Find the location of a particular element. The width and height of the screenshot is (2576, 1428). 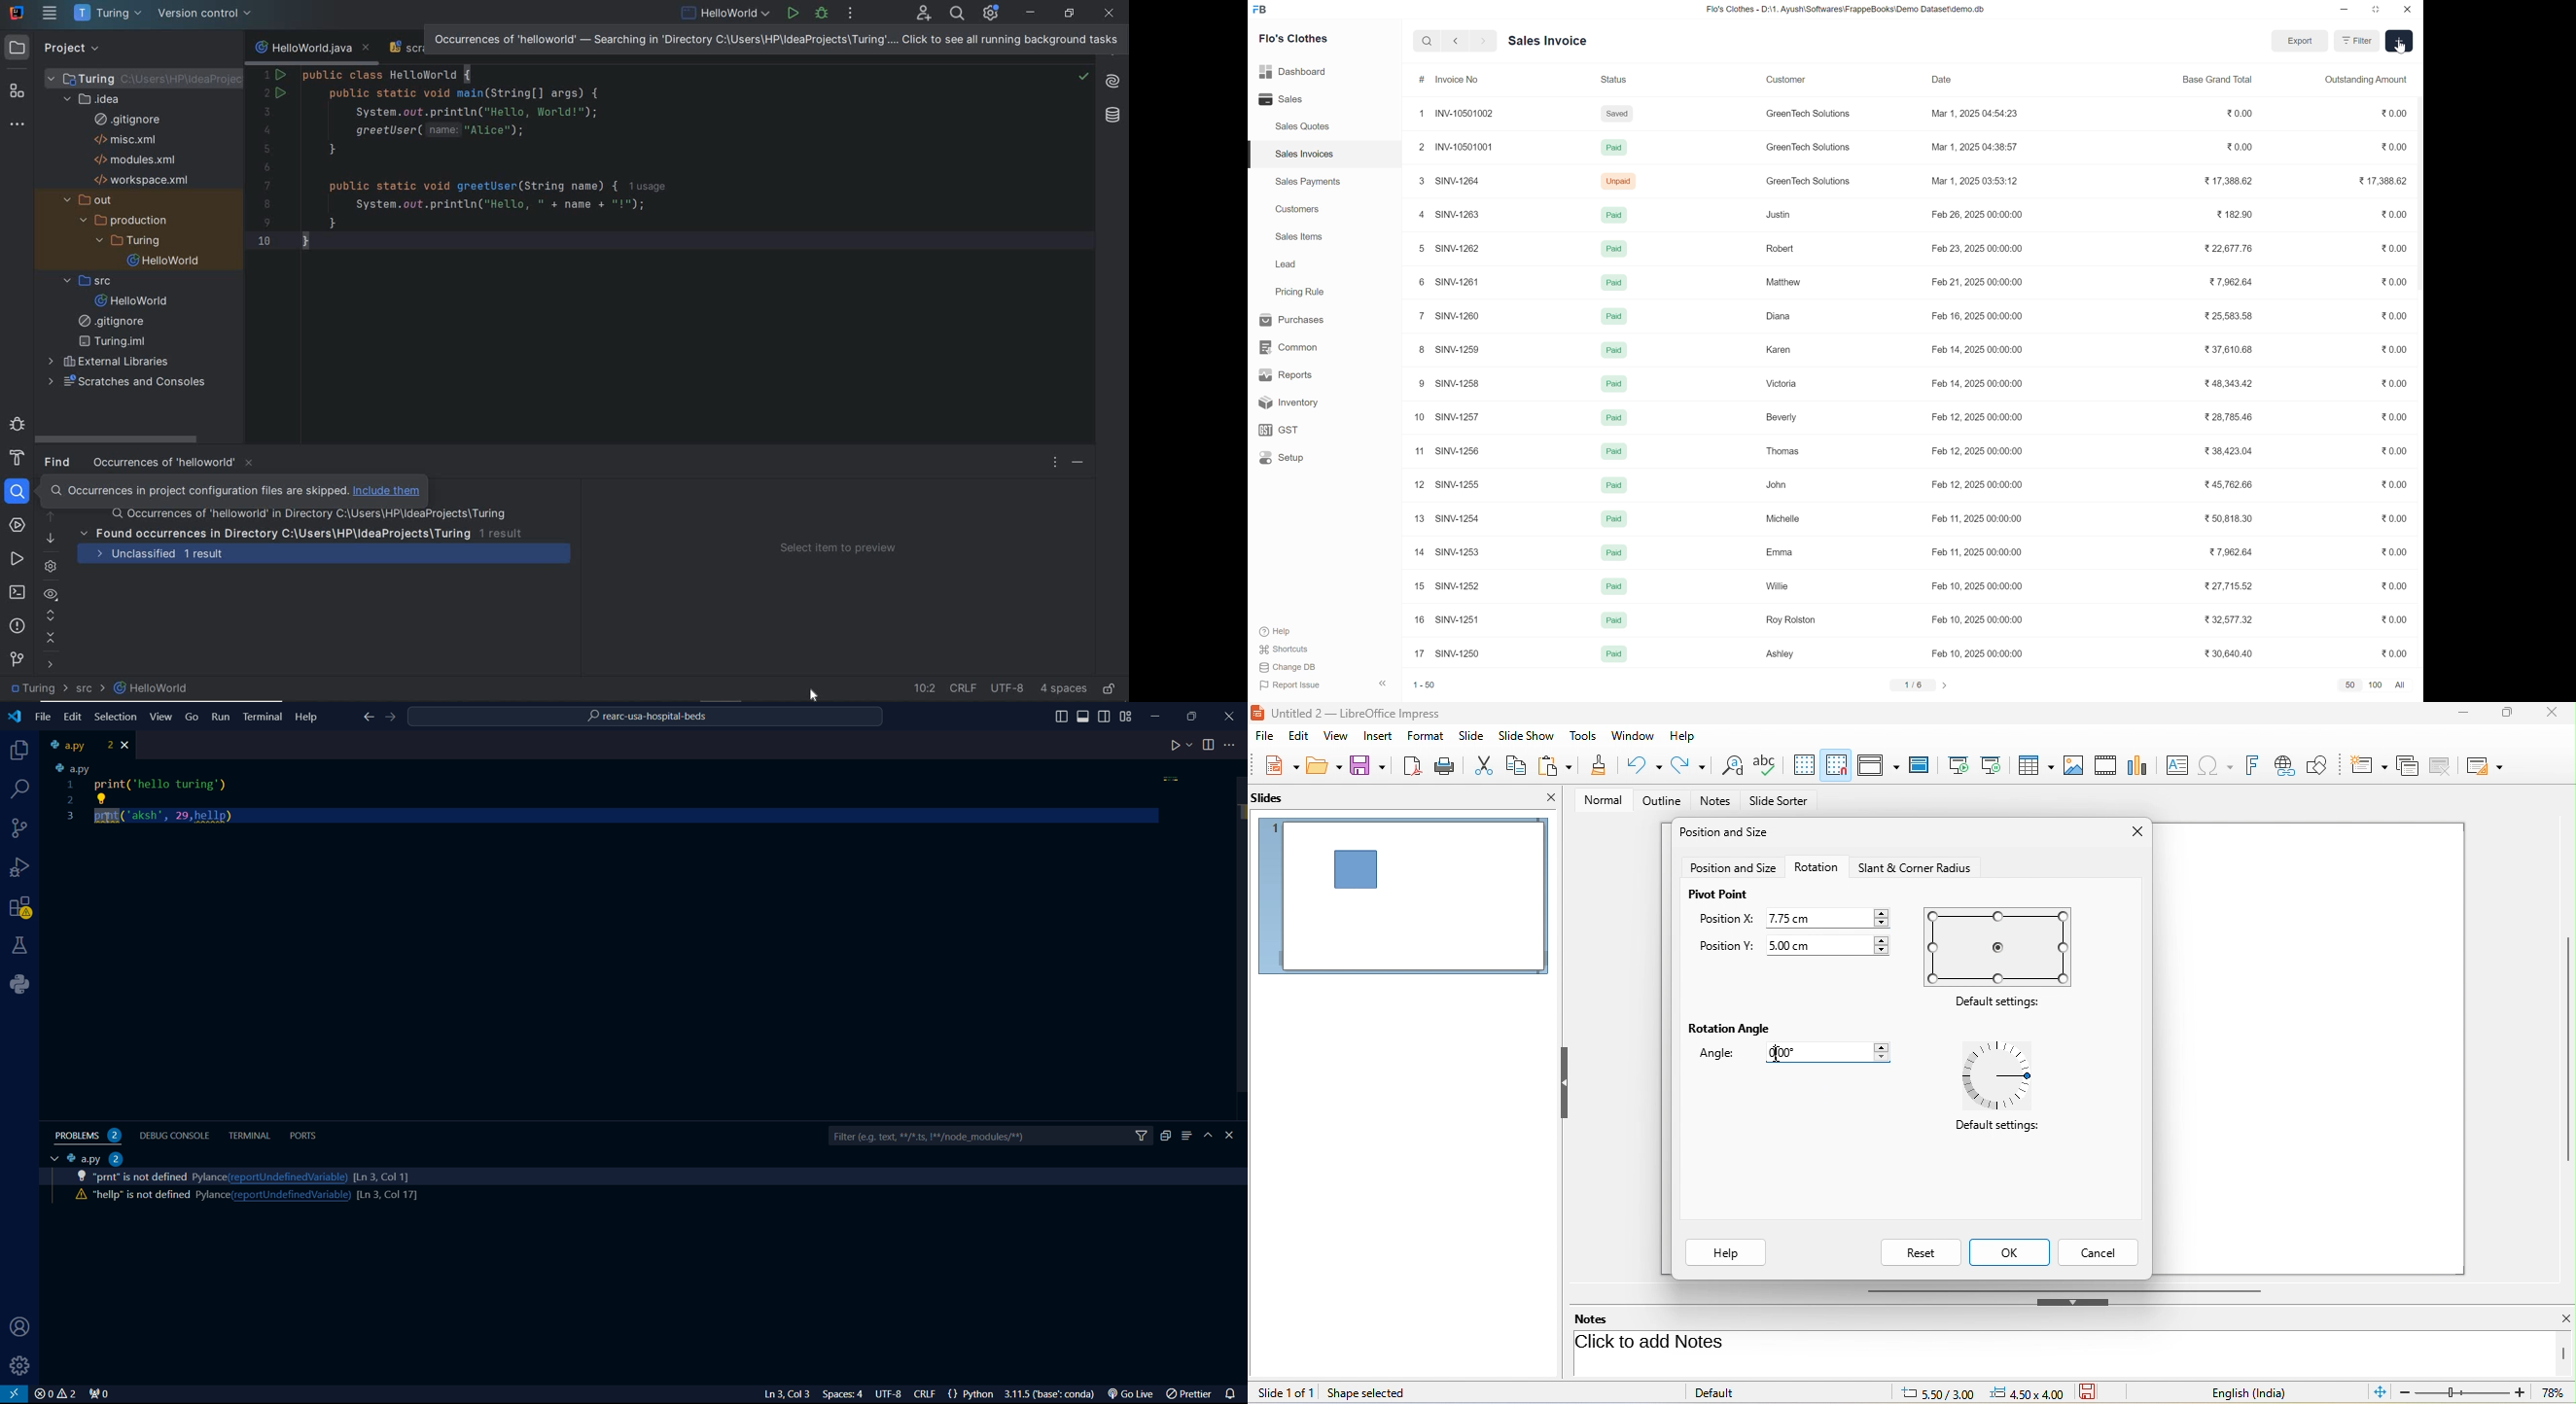

close is located at coordinates (2134, 833).